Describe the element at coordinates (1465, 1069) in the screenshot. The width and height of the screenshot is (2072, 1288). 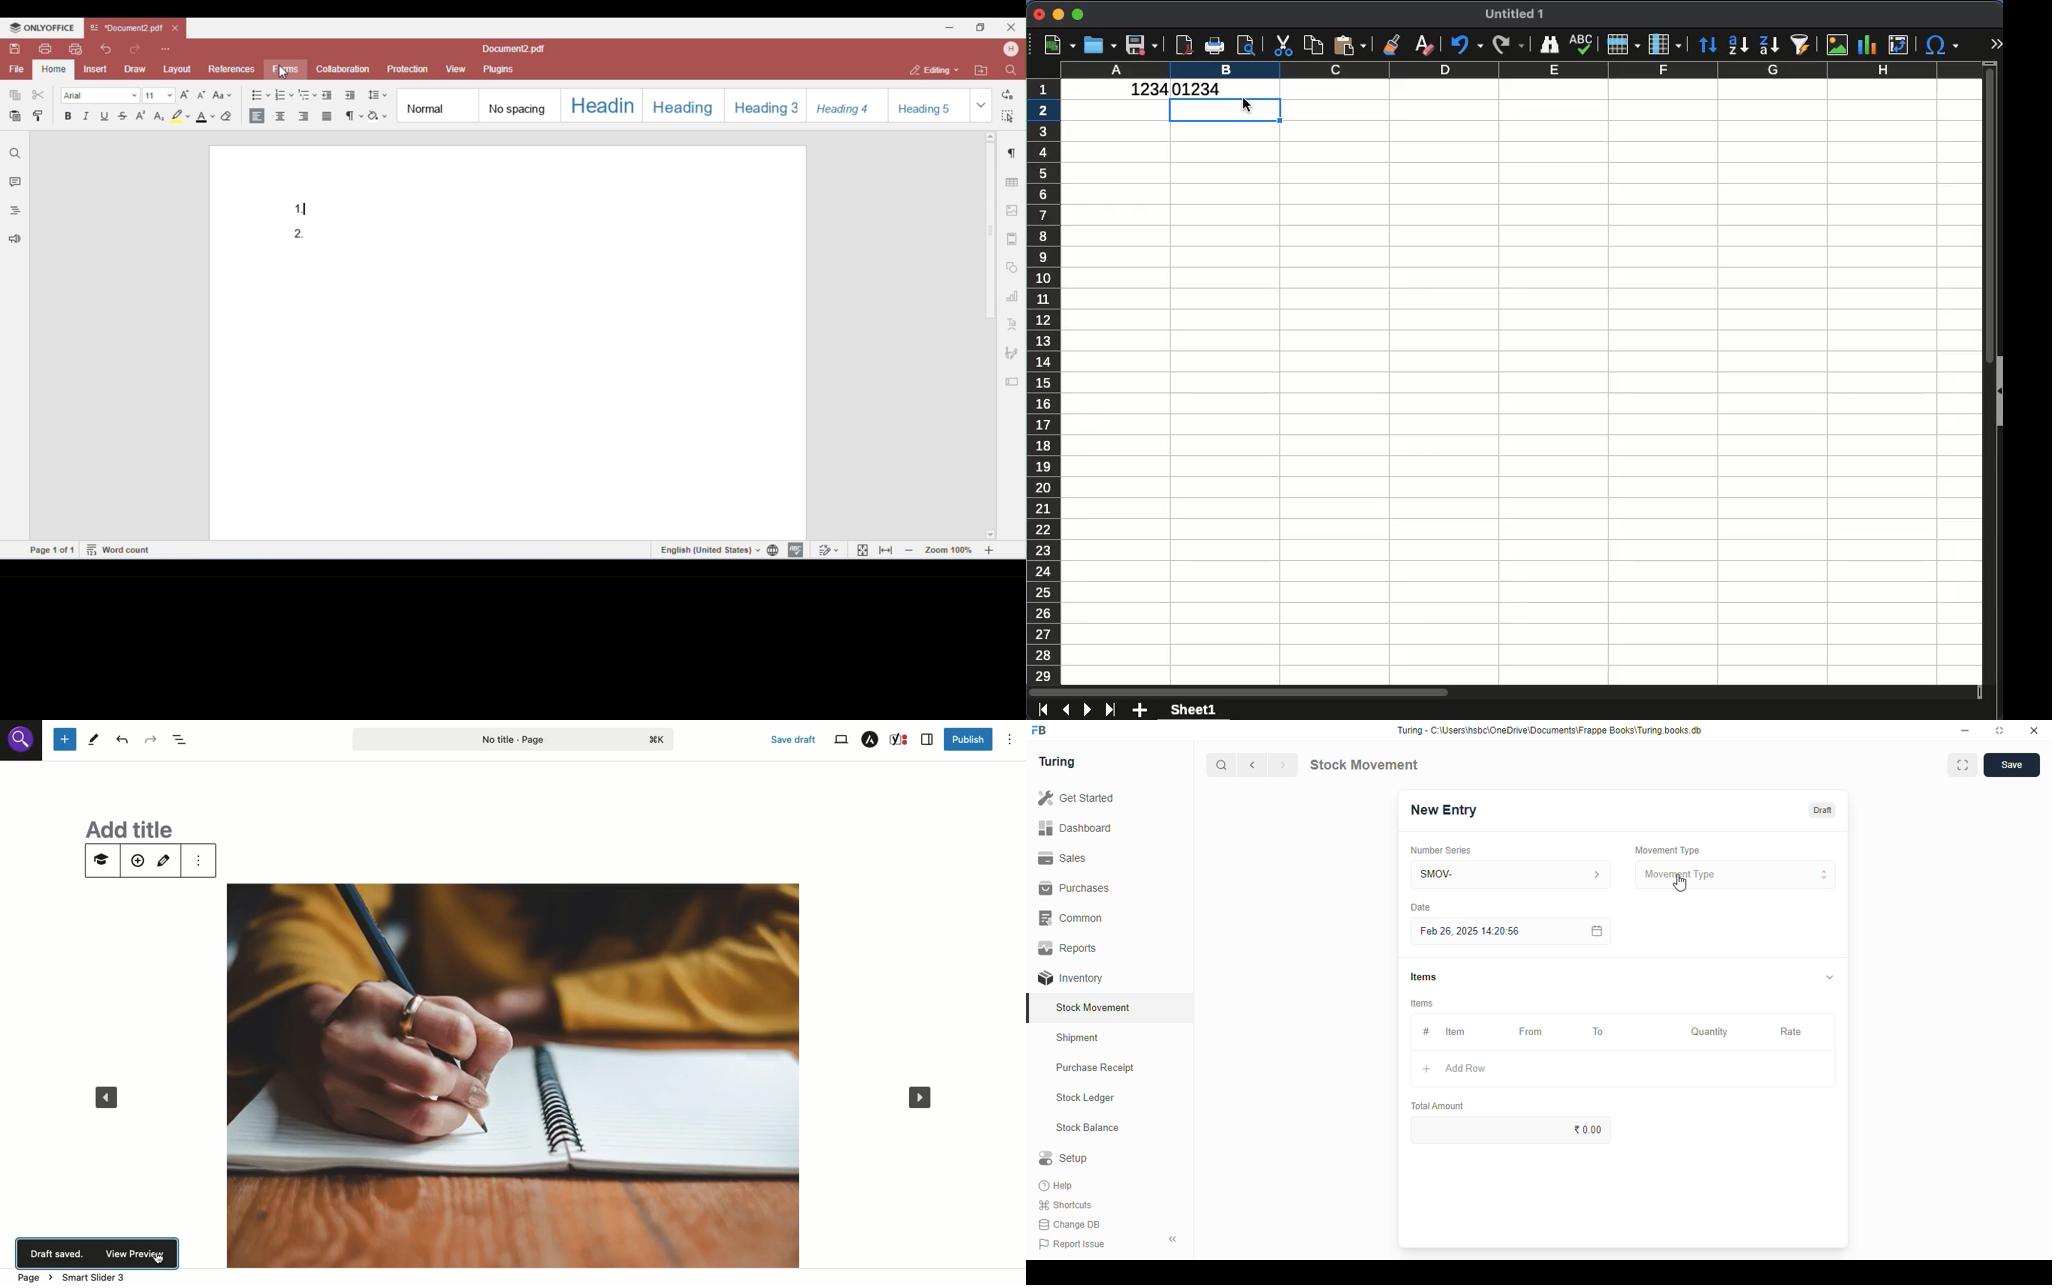
I see `add row` at that location.